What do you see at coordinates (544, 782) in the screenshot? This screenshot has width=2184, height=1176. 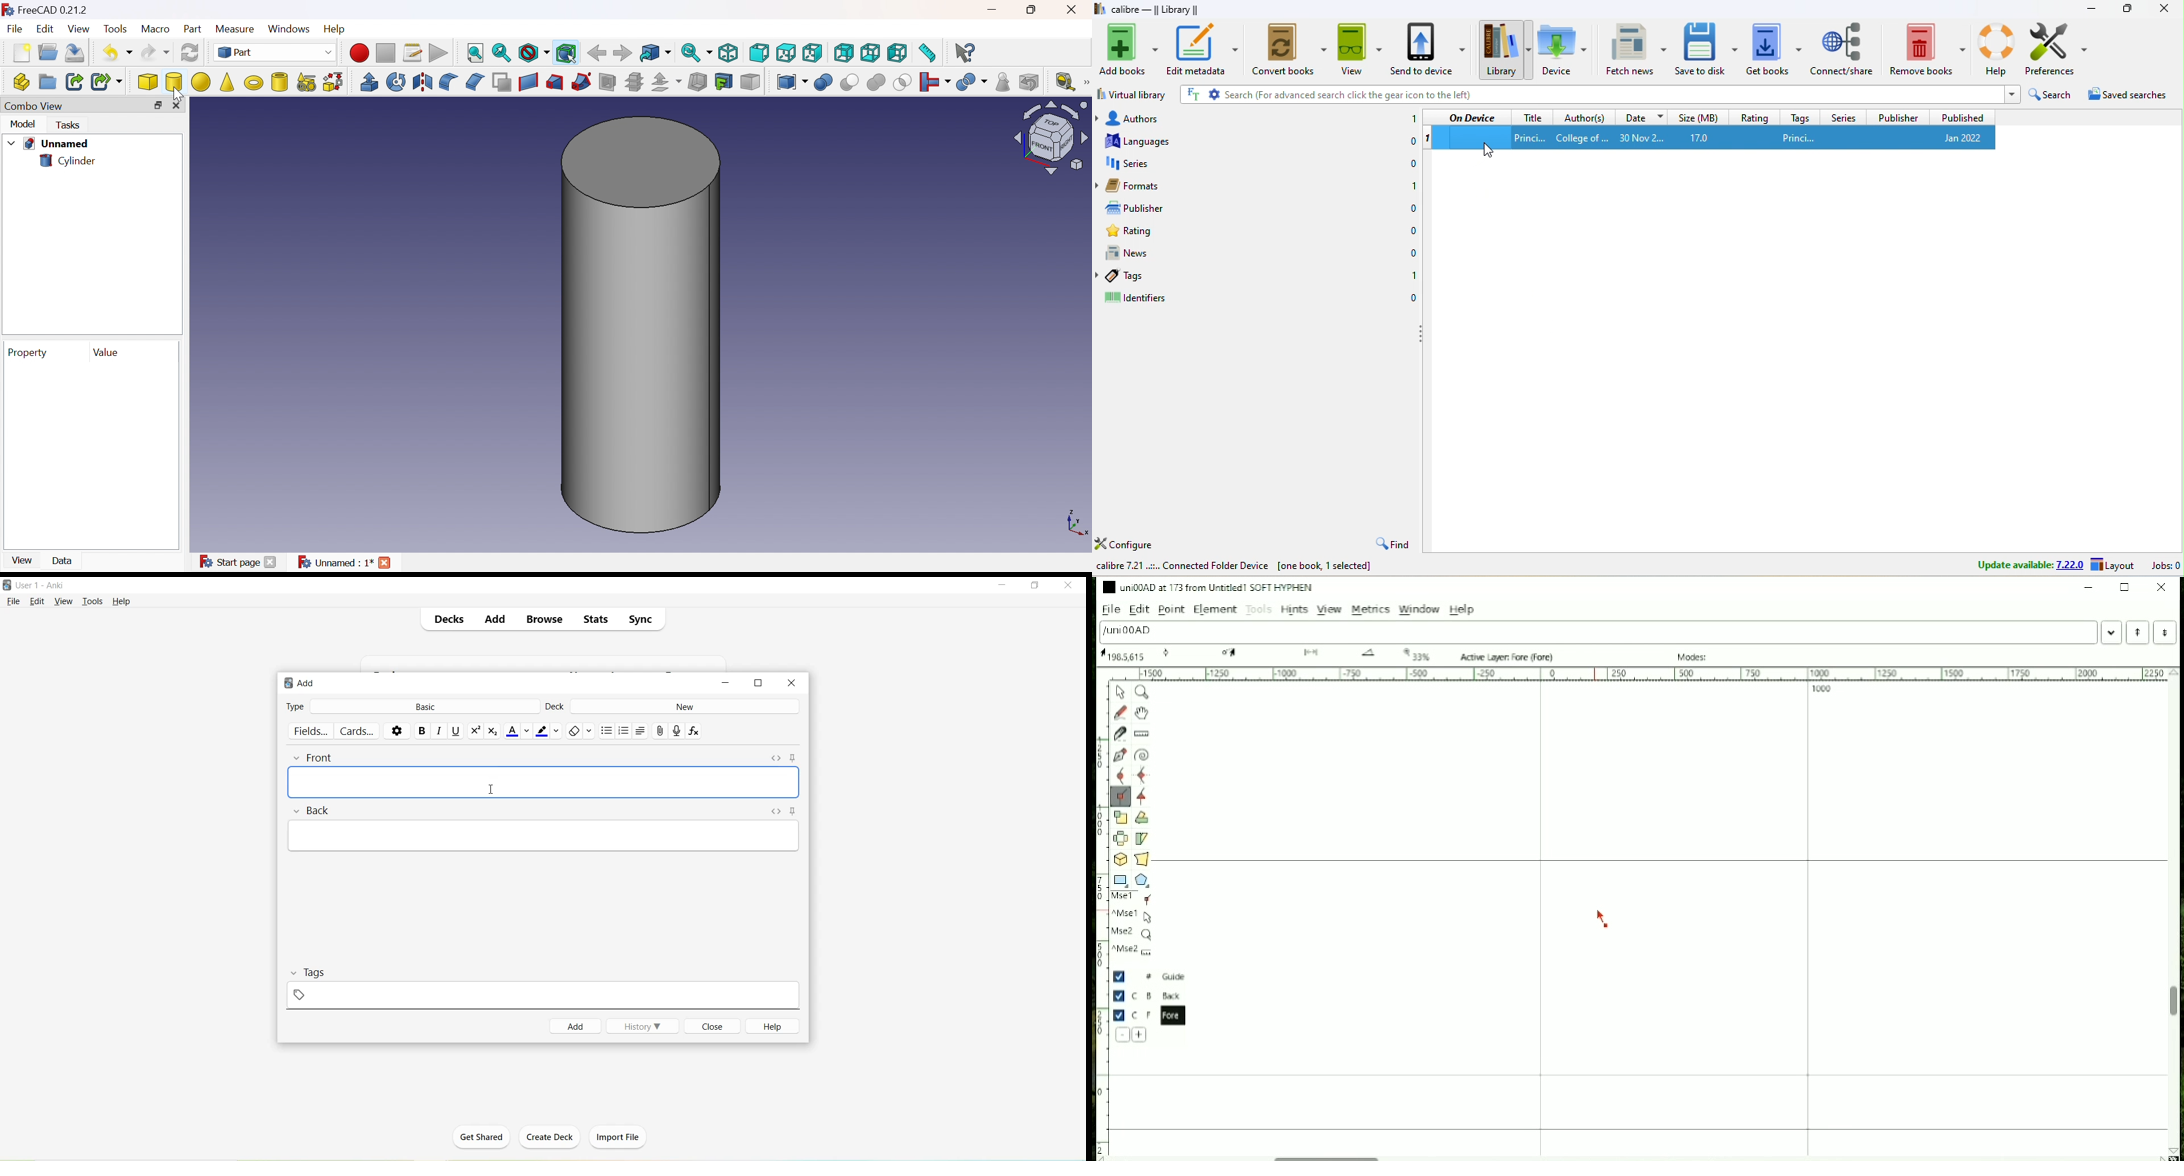 I see `Text field` at bounding box center [544, 782].